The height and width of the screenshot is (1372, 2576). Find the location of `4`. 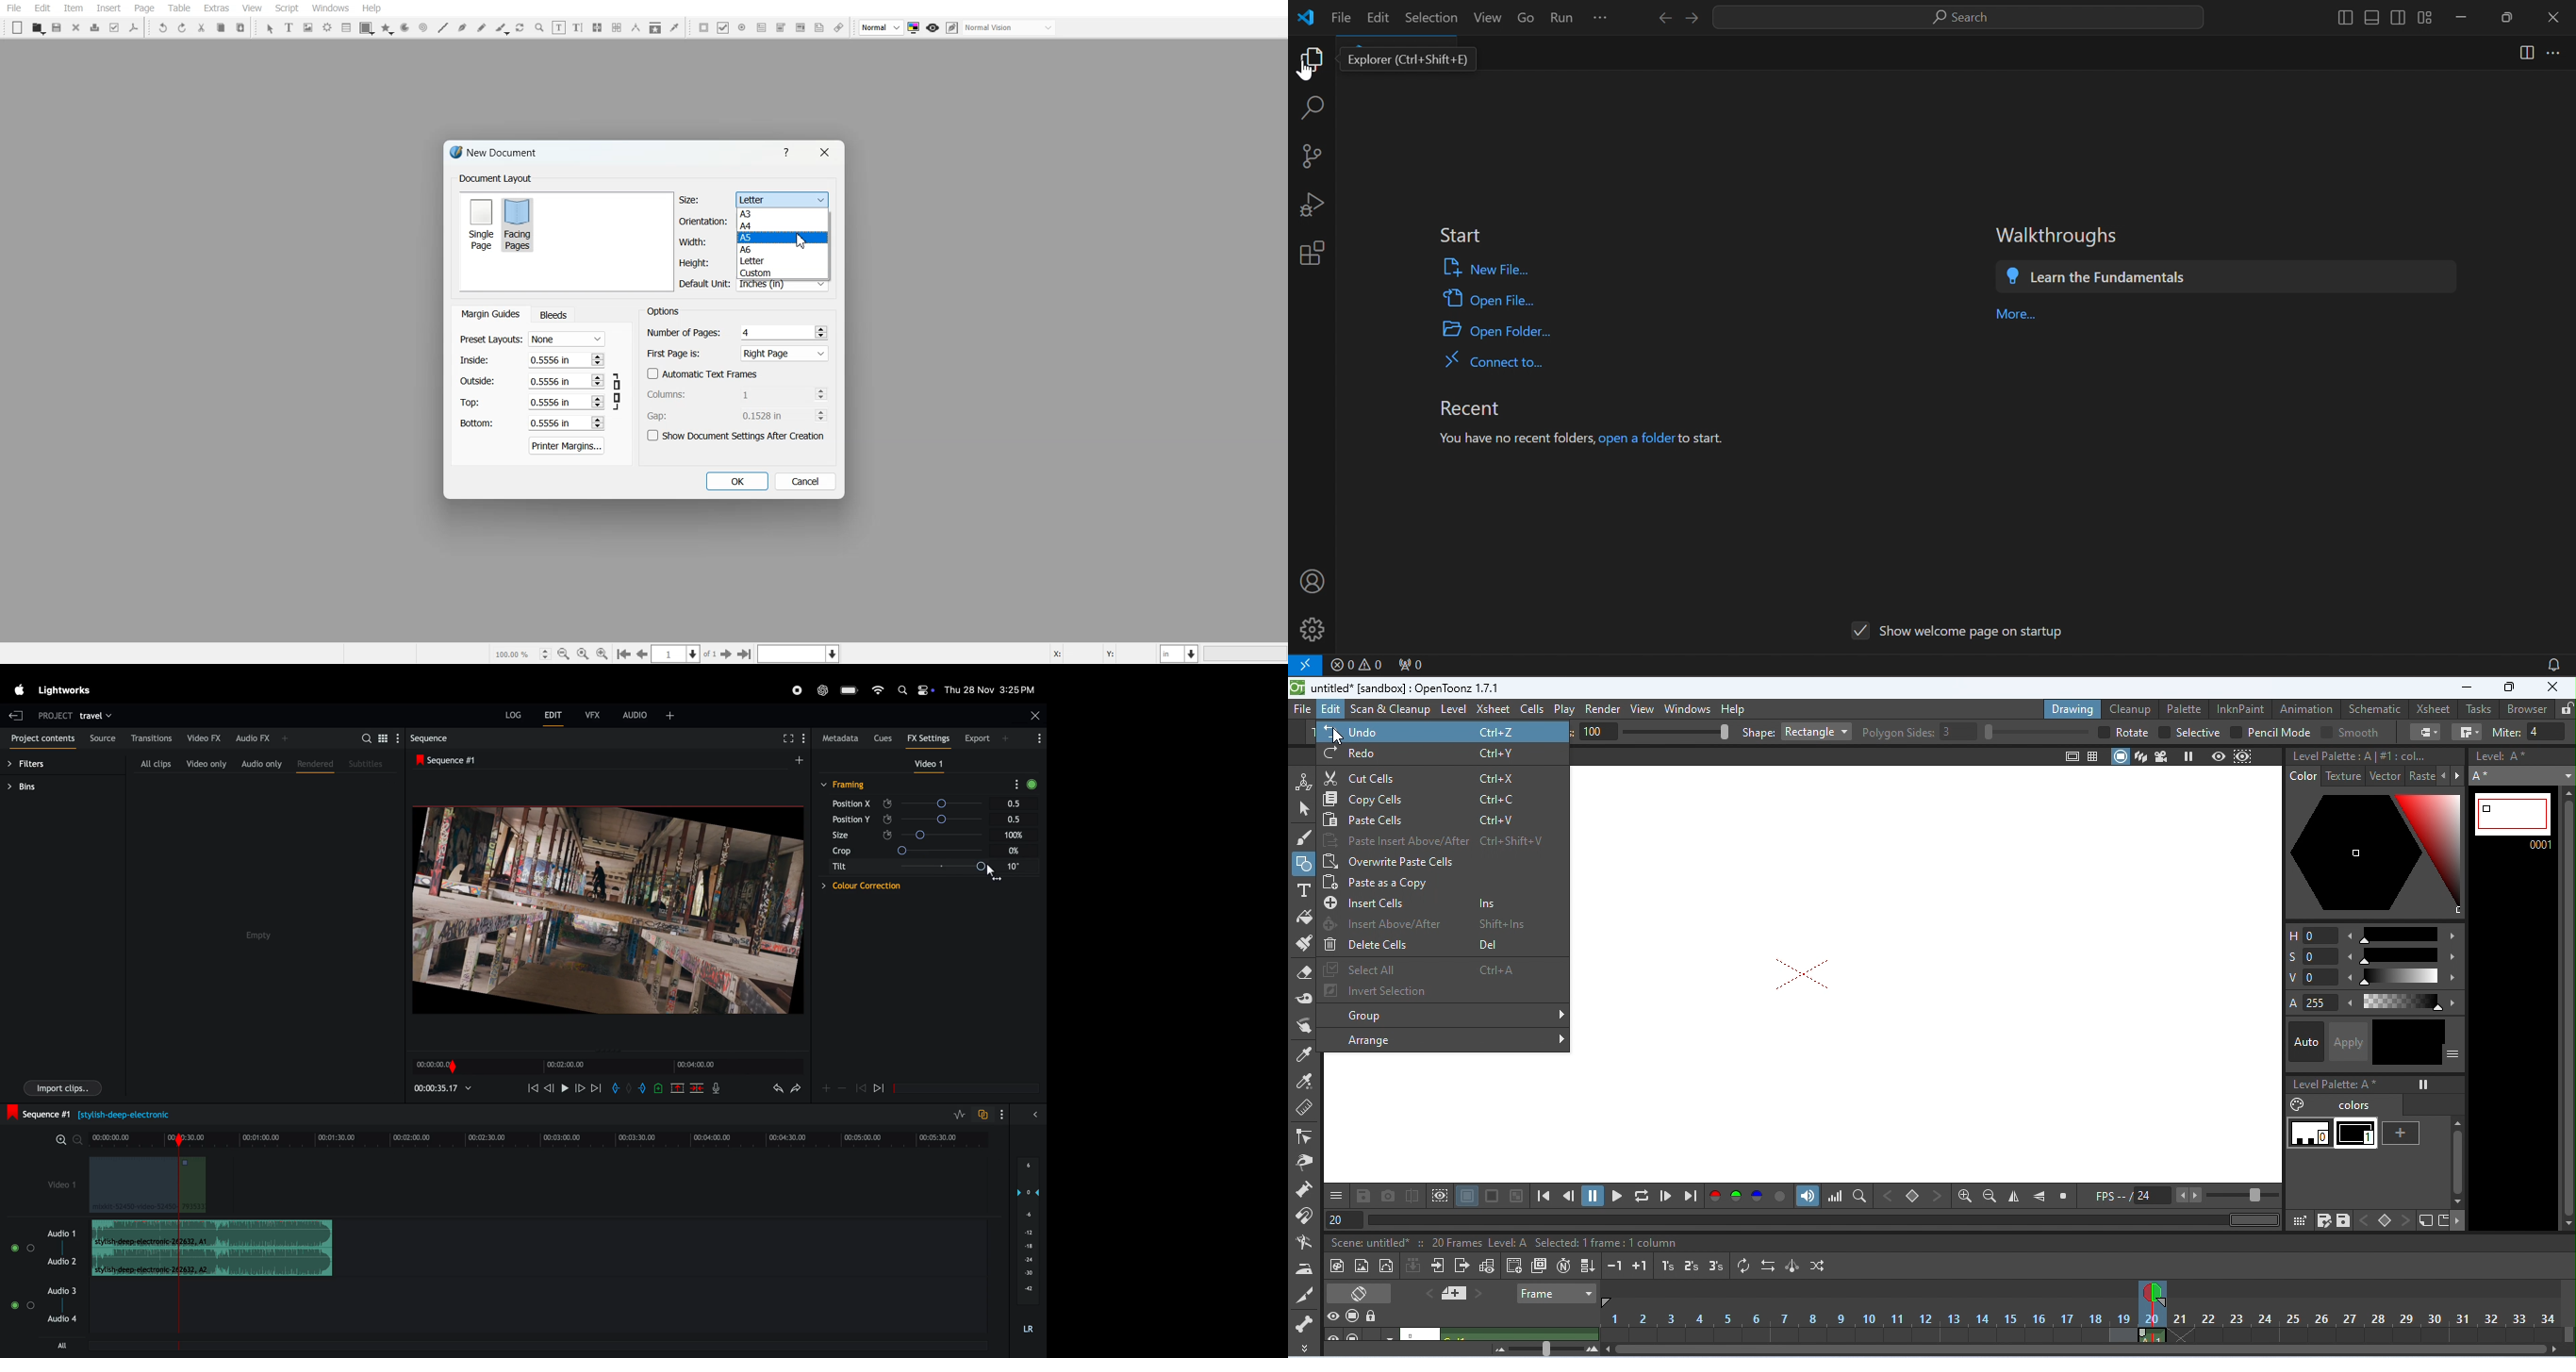

4 is located at coordinates (748, 332).